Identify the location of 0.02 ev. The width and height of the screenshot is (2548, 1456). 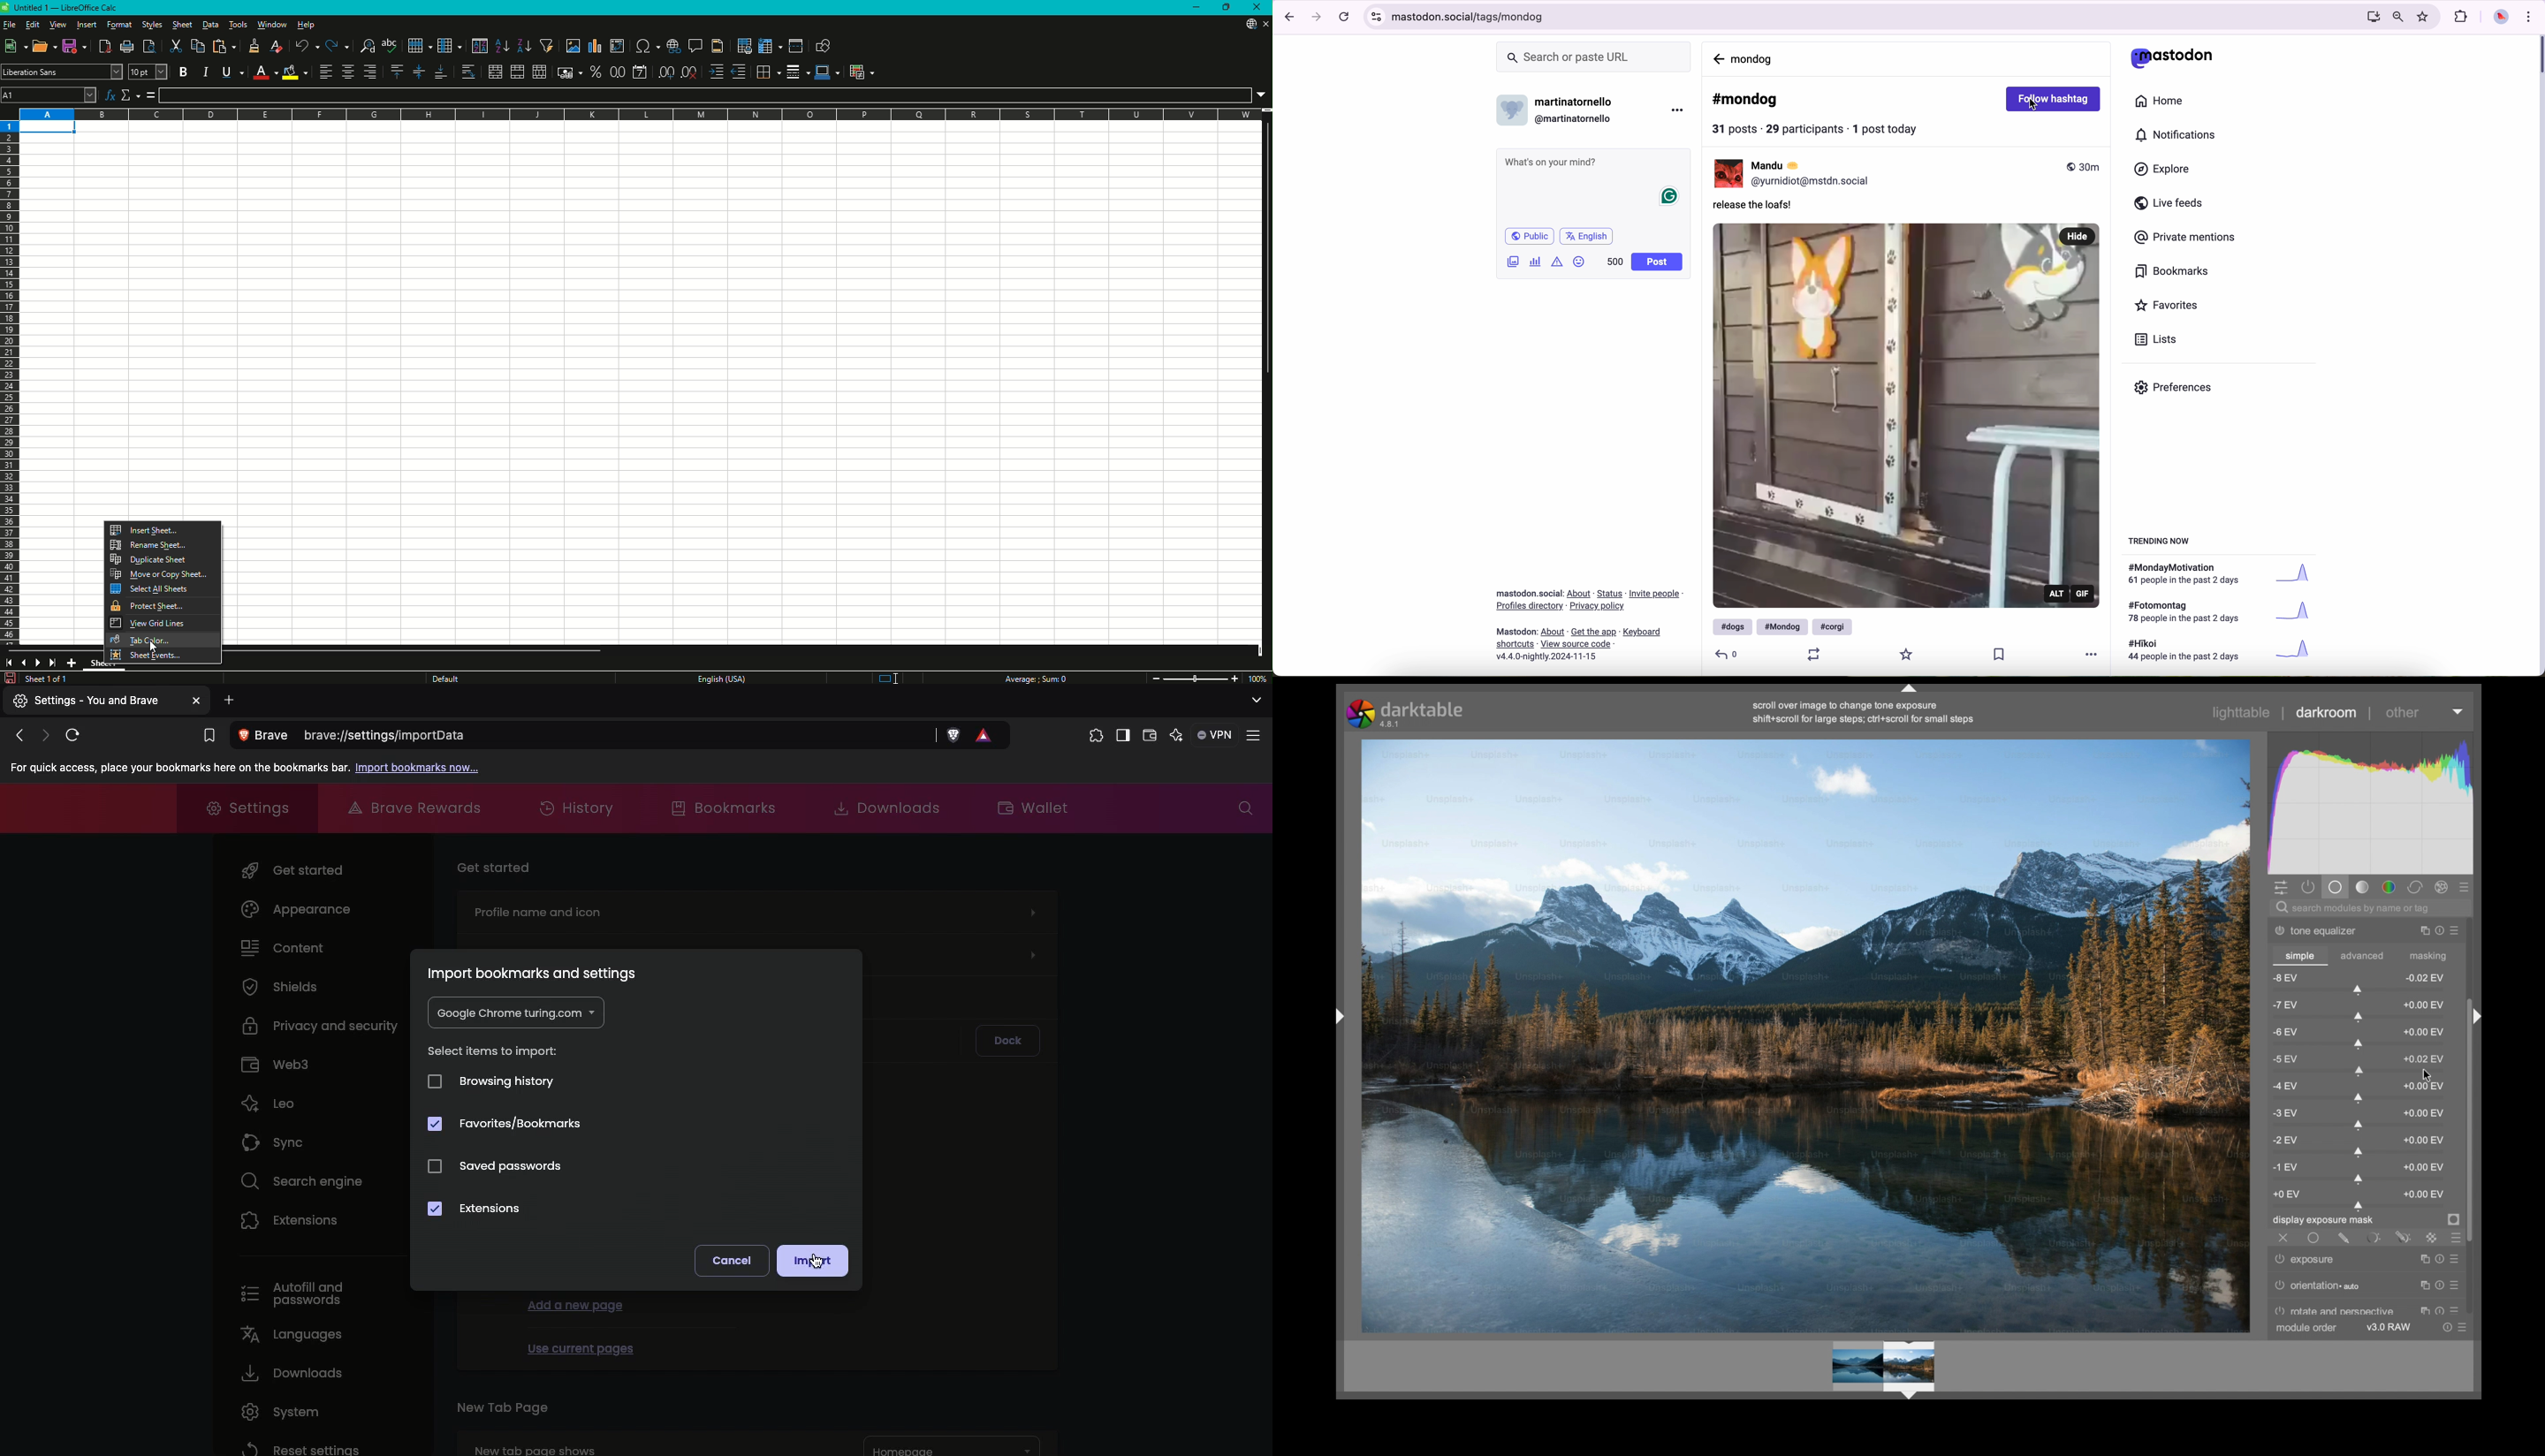
(2425, 978).